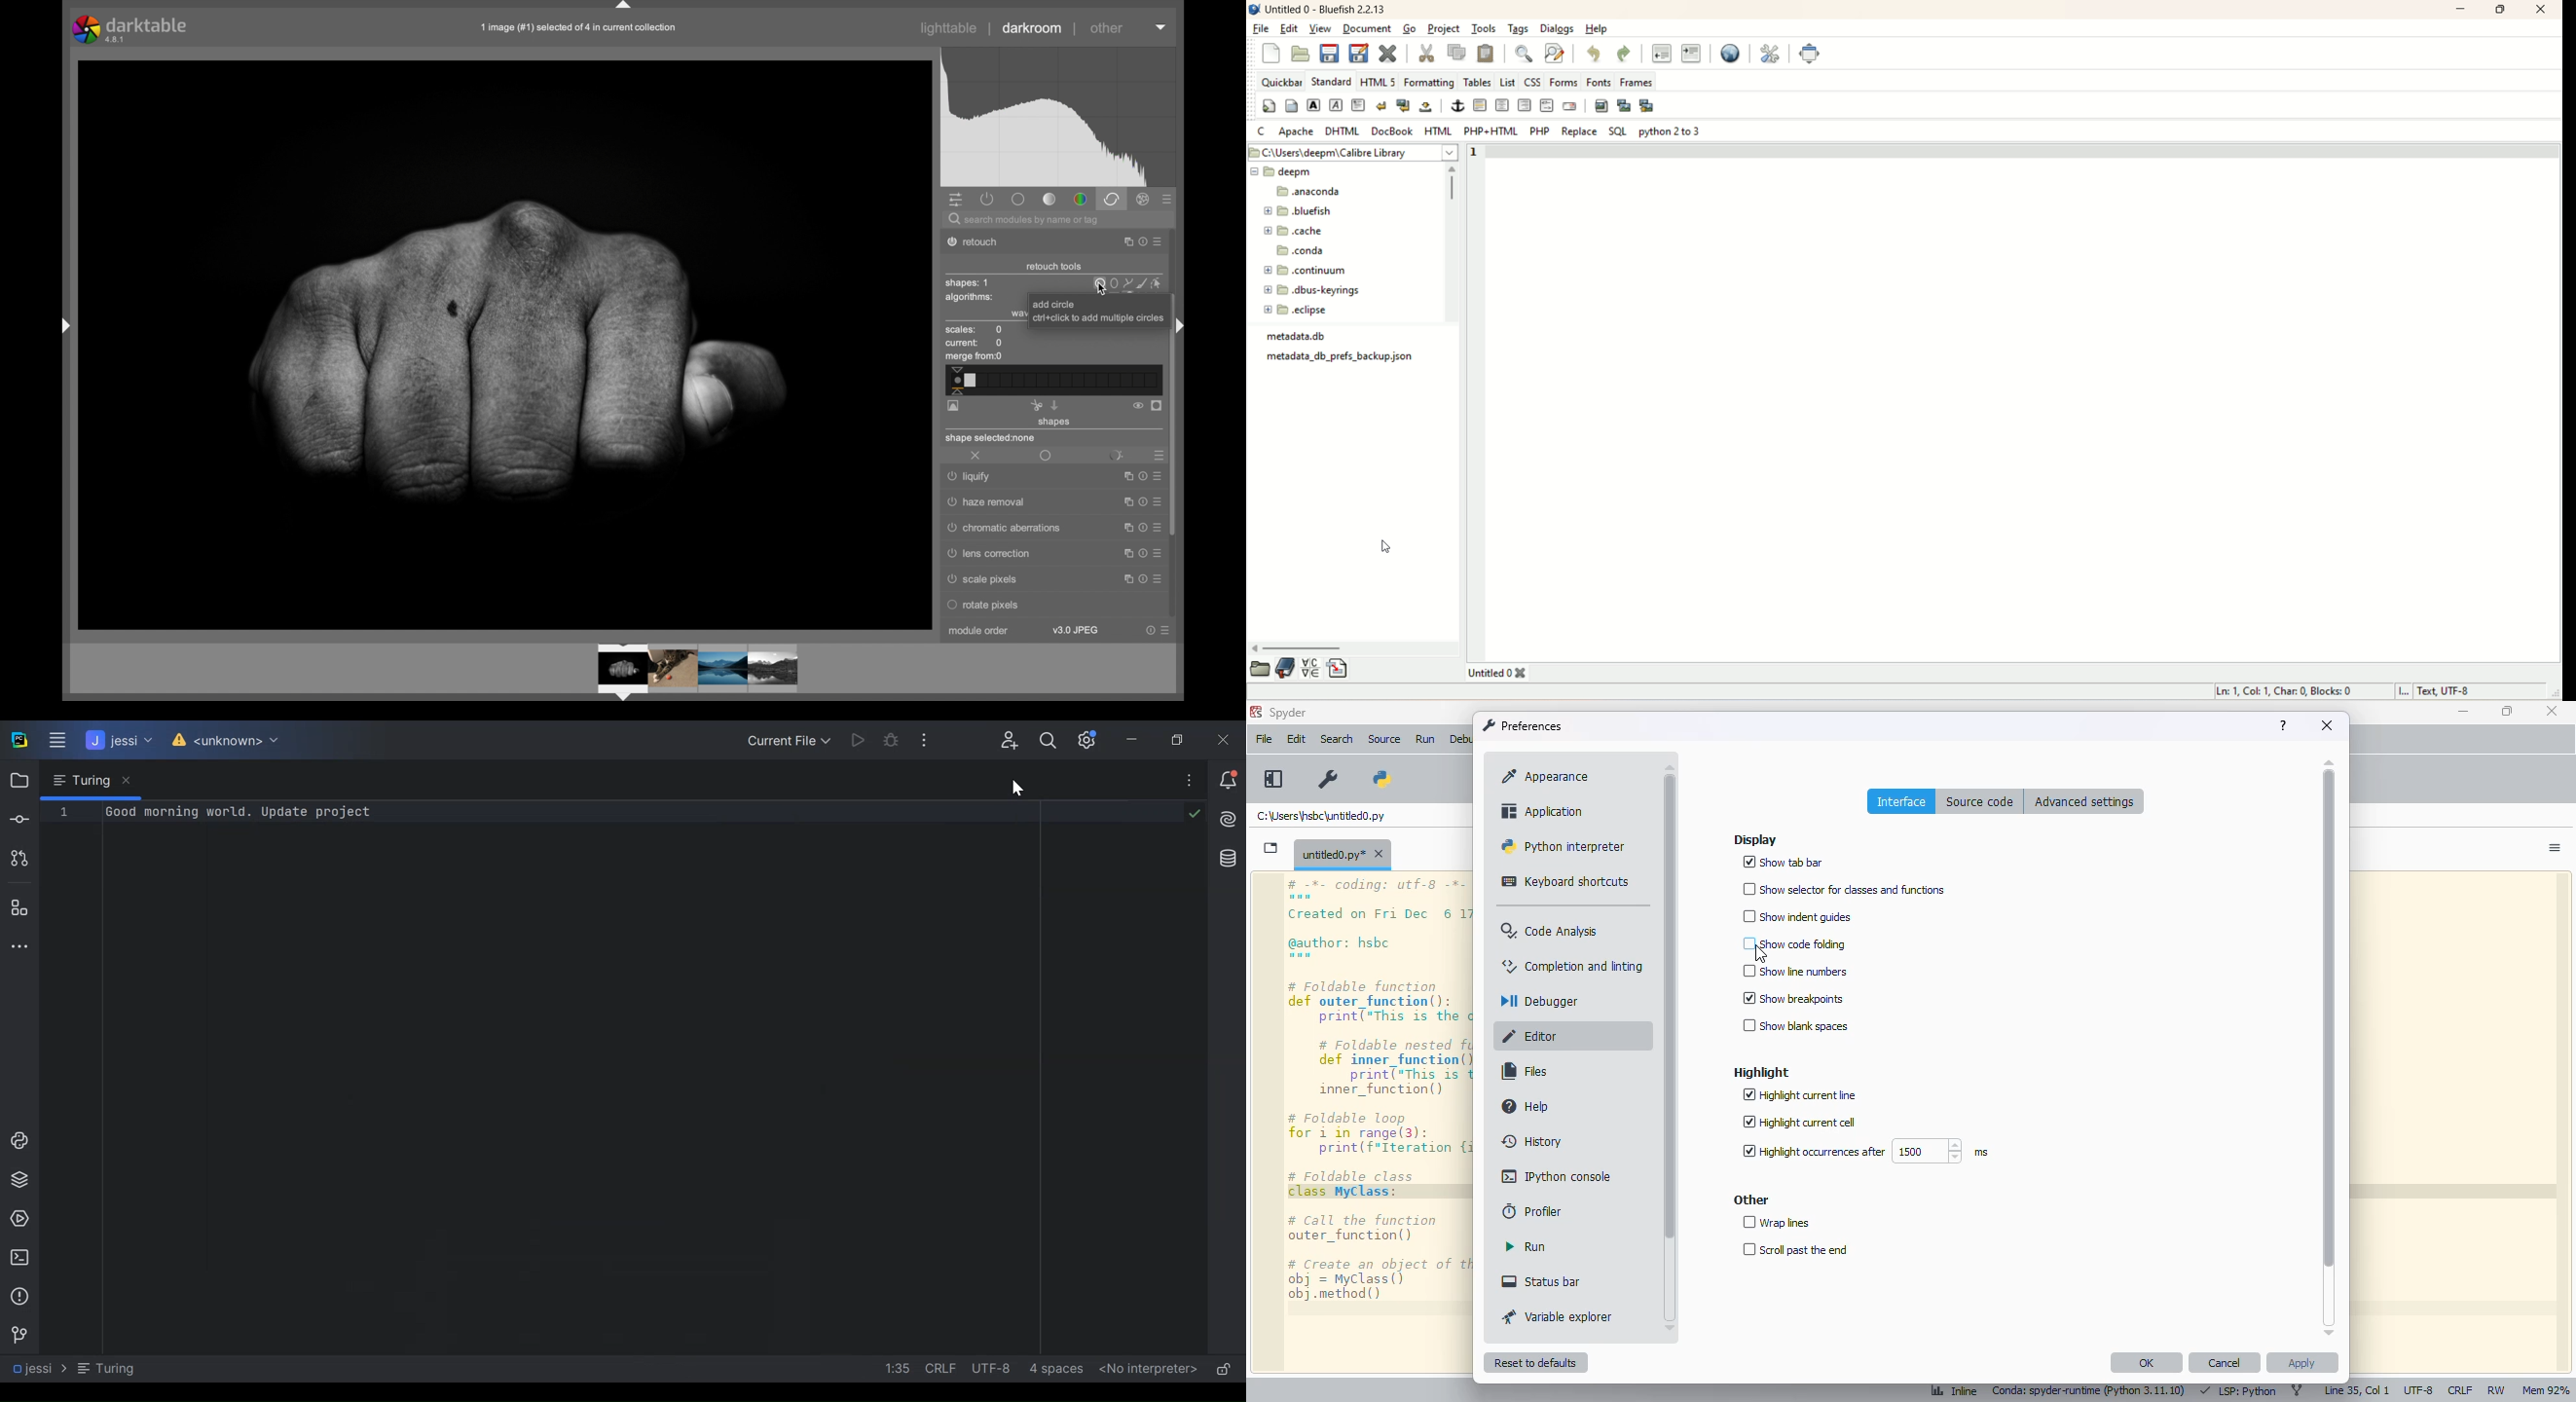  Describe the element at coordinates (1344, 350) in the screenshot. I see `metadata` at that location.